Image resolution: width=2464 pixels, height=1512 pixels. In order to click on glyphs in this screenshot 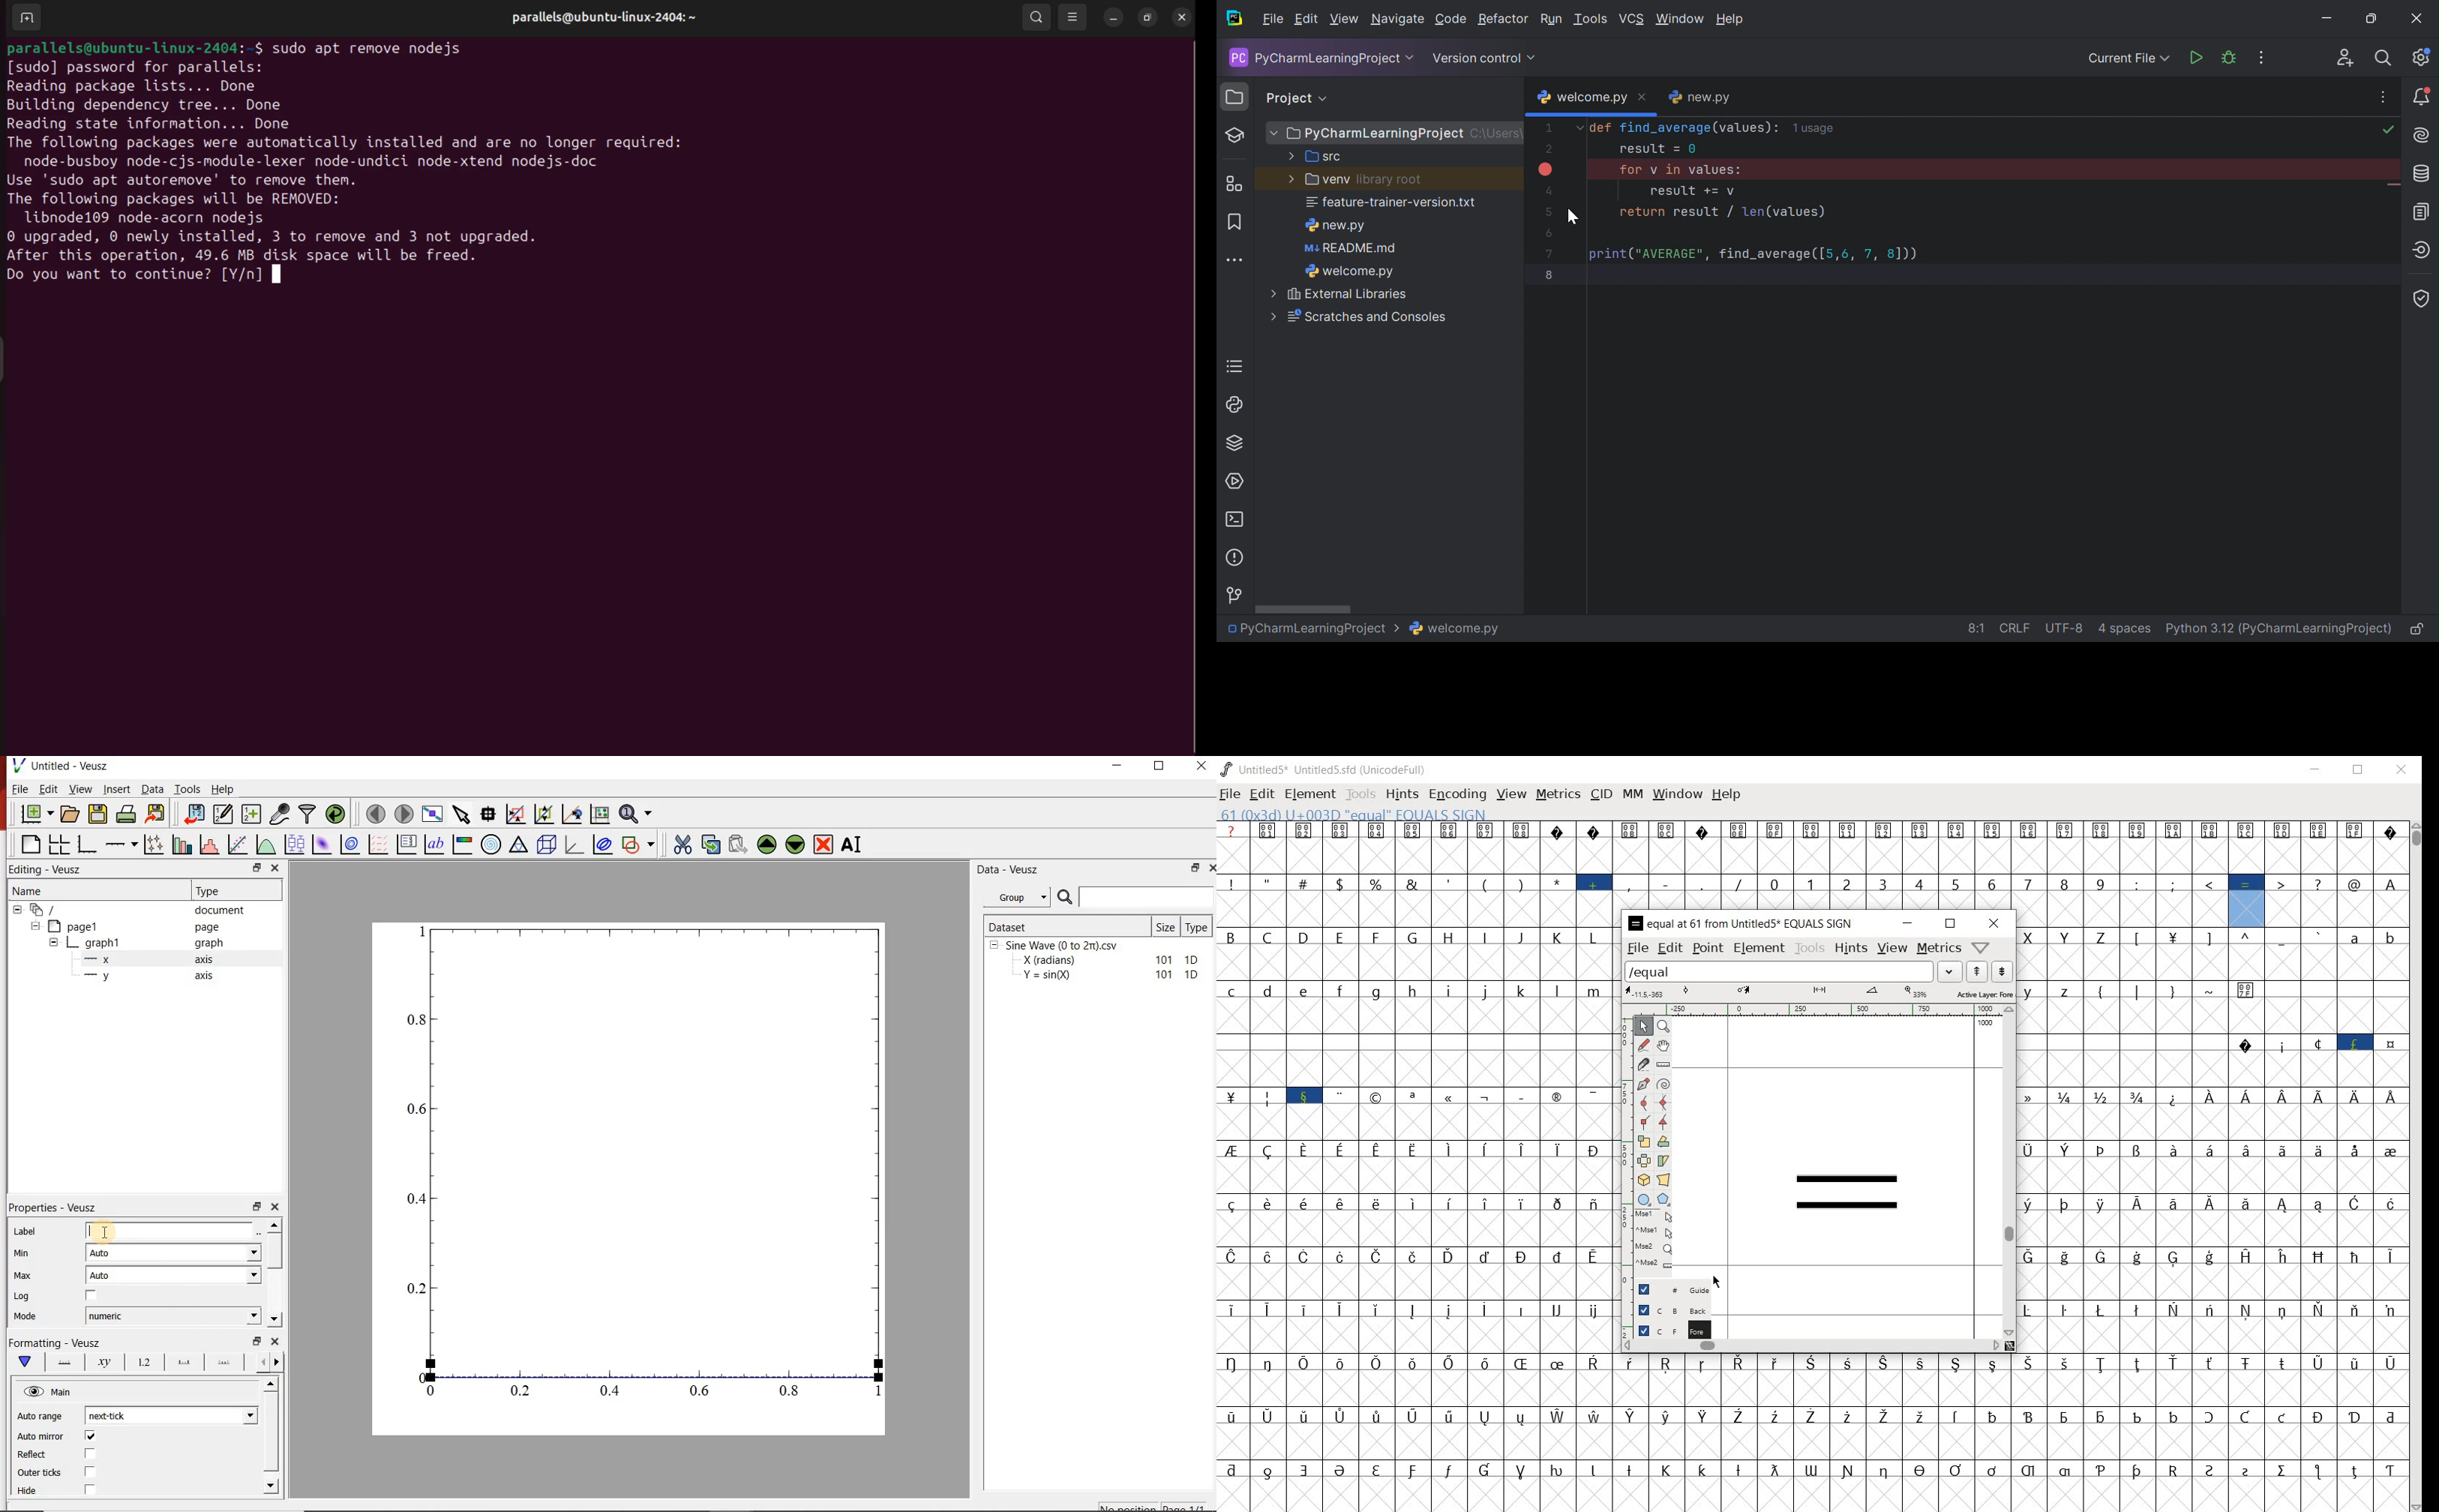, I will do `click(1416, 1160)`.